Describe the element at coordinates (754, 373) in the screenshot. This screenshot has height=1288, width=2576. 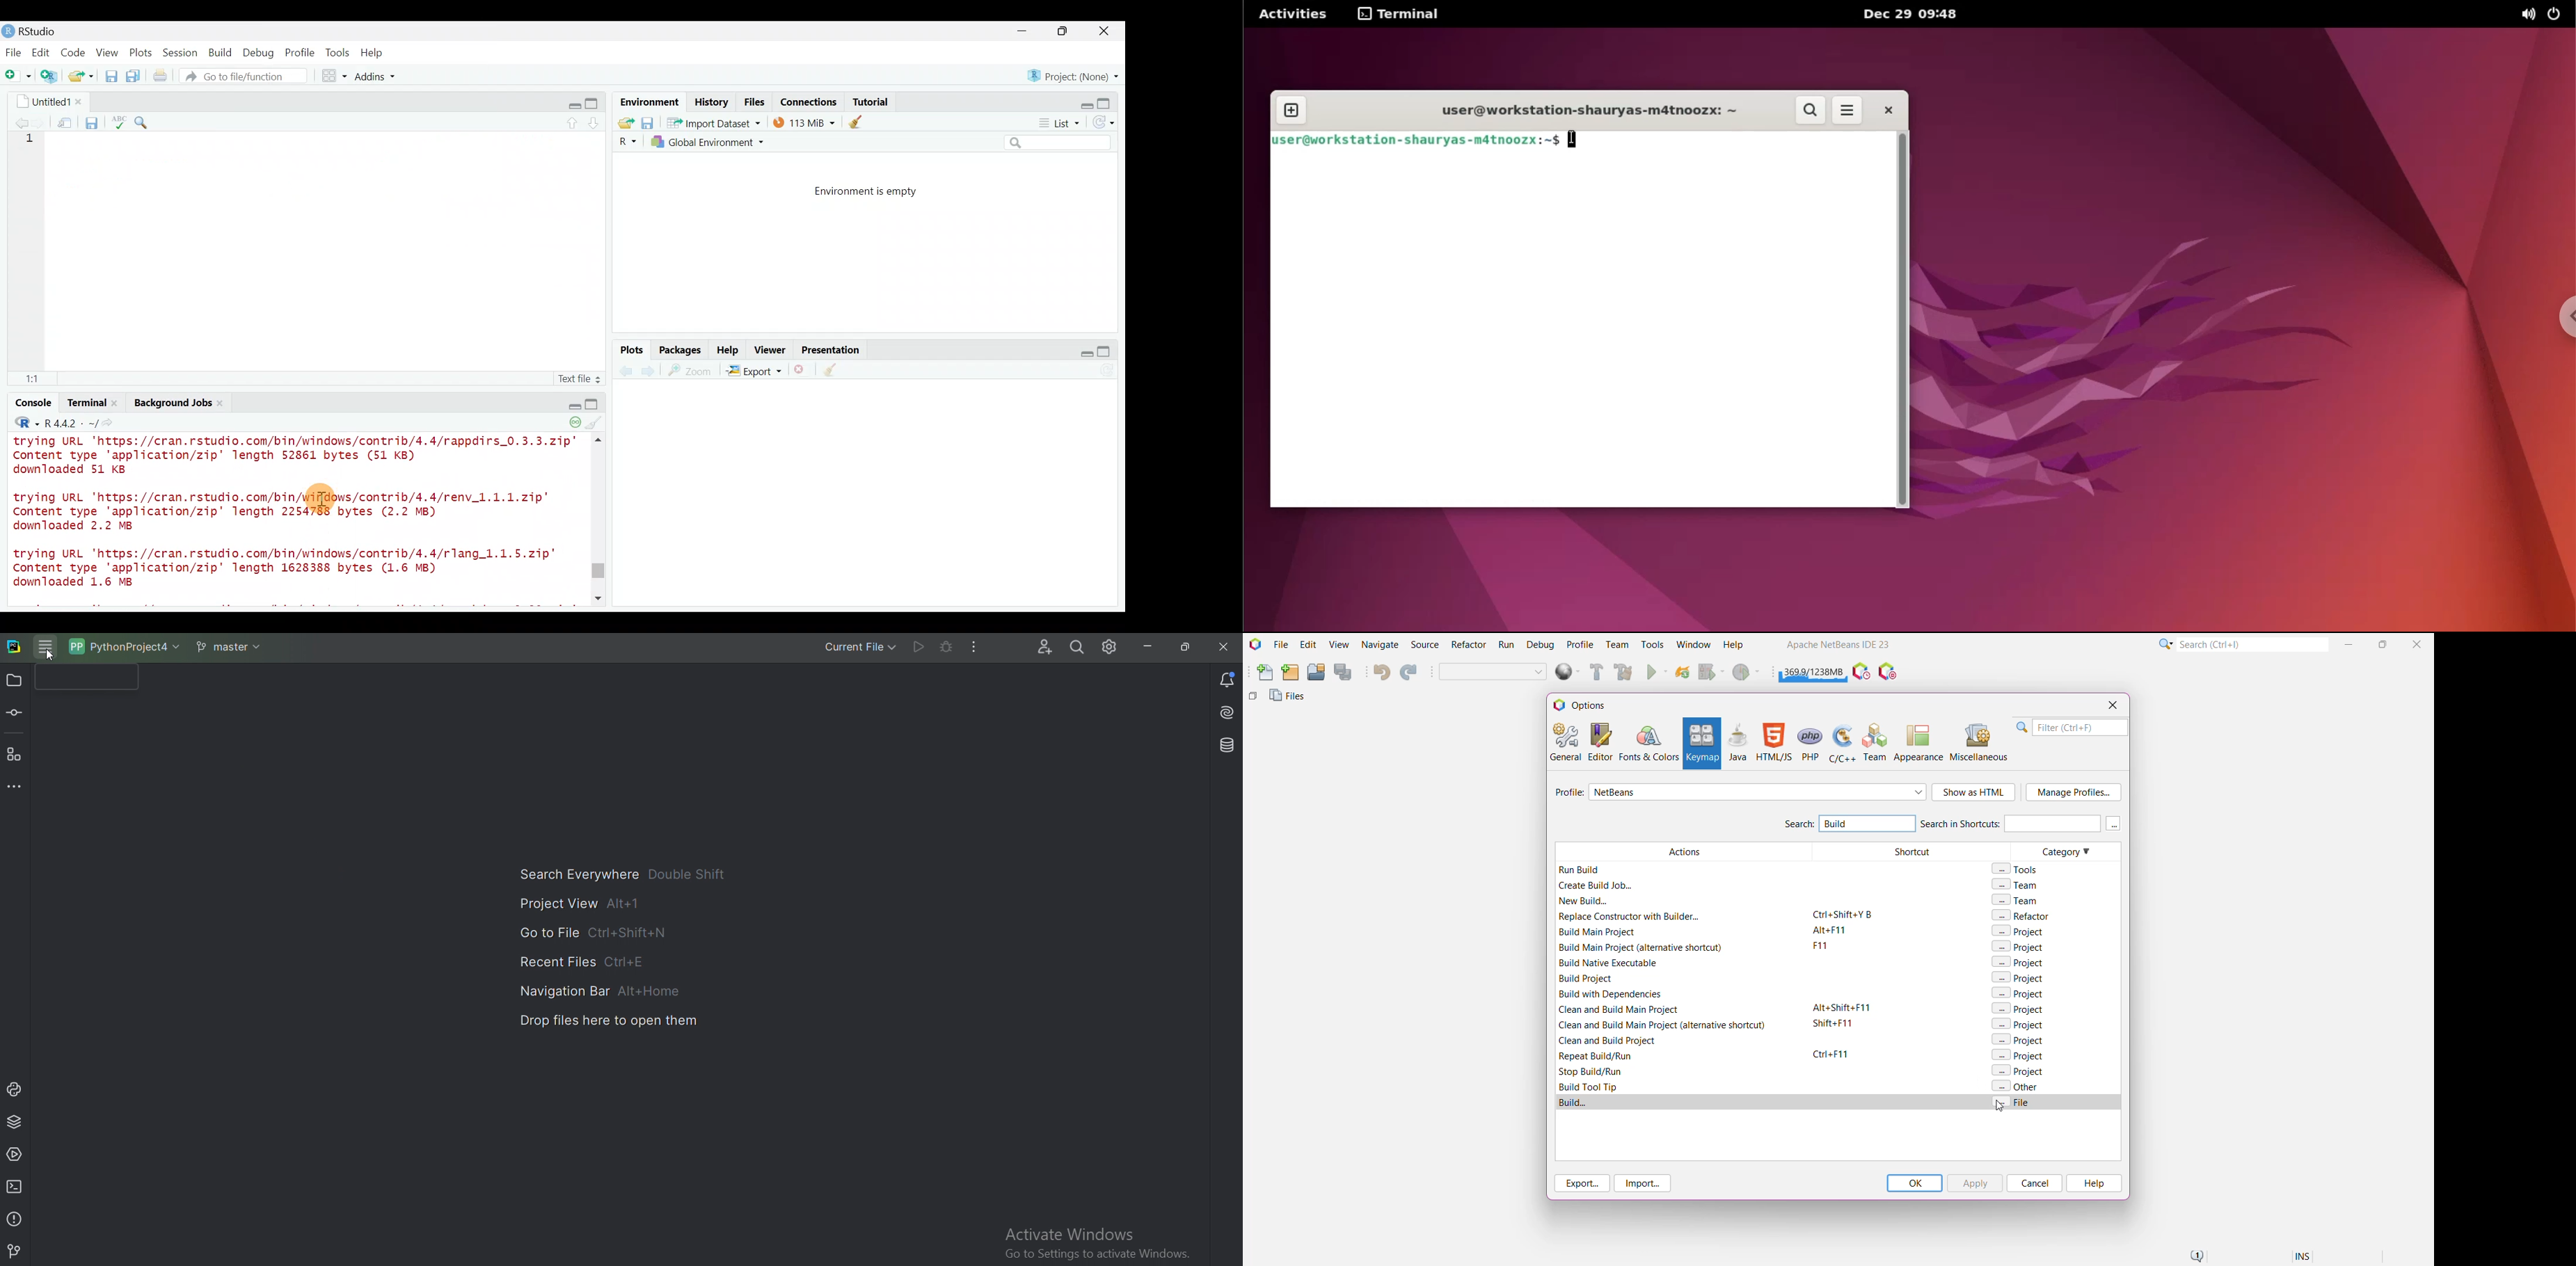
I see `Export` at that location.